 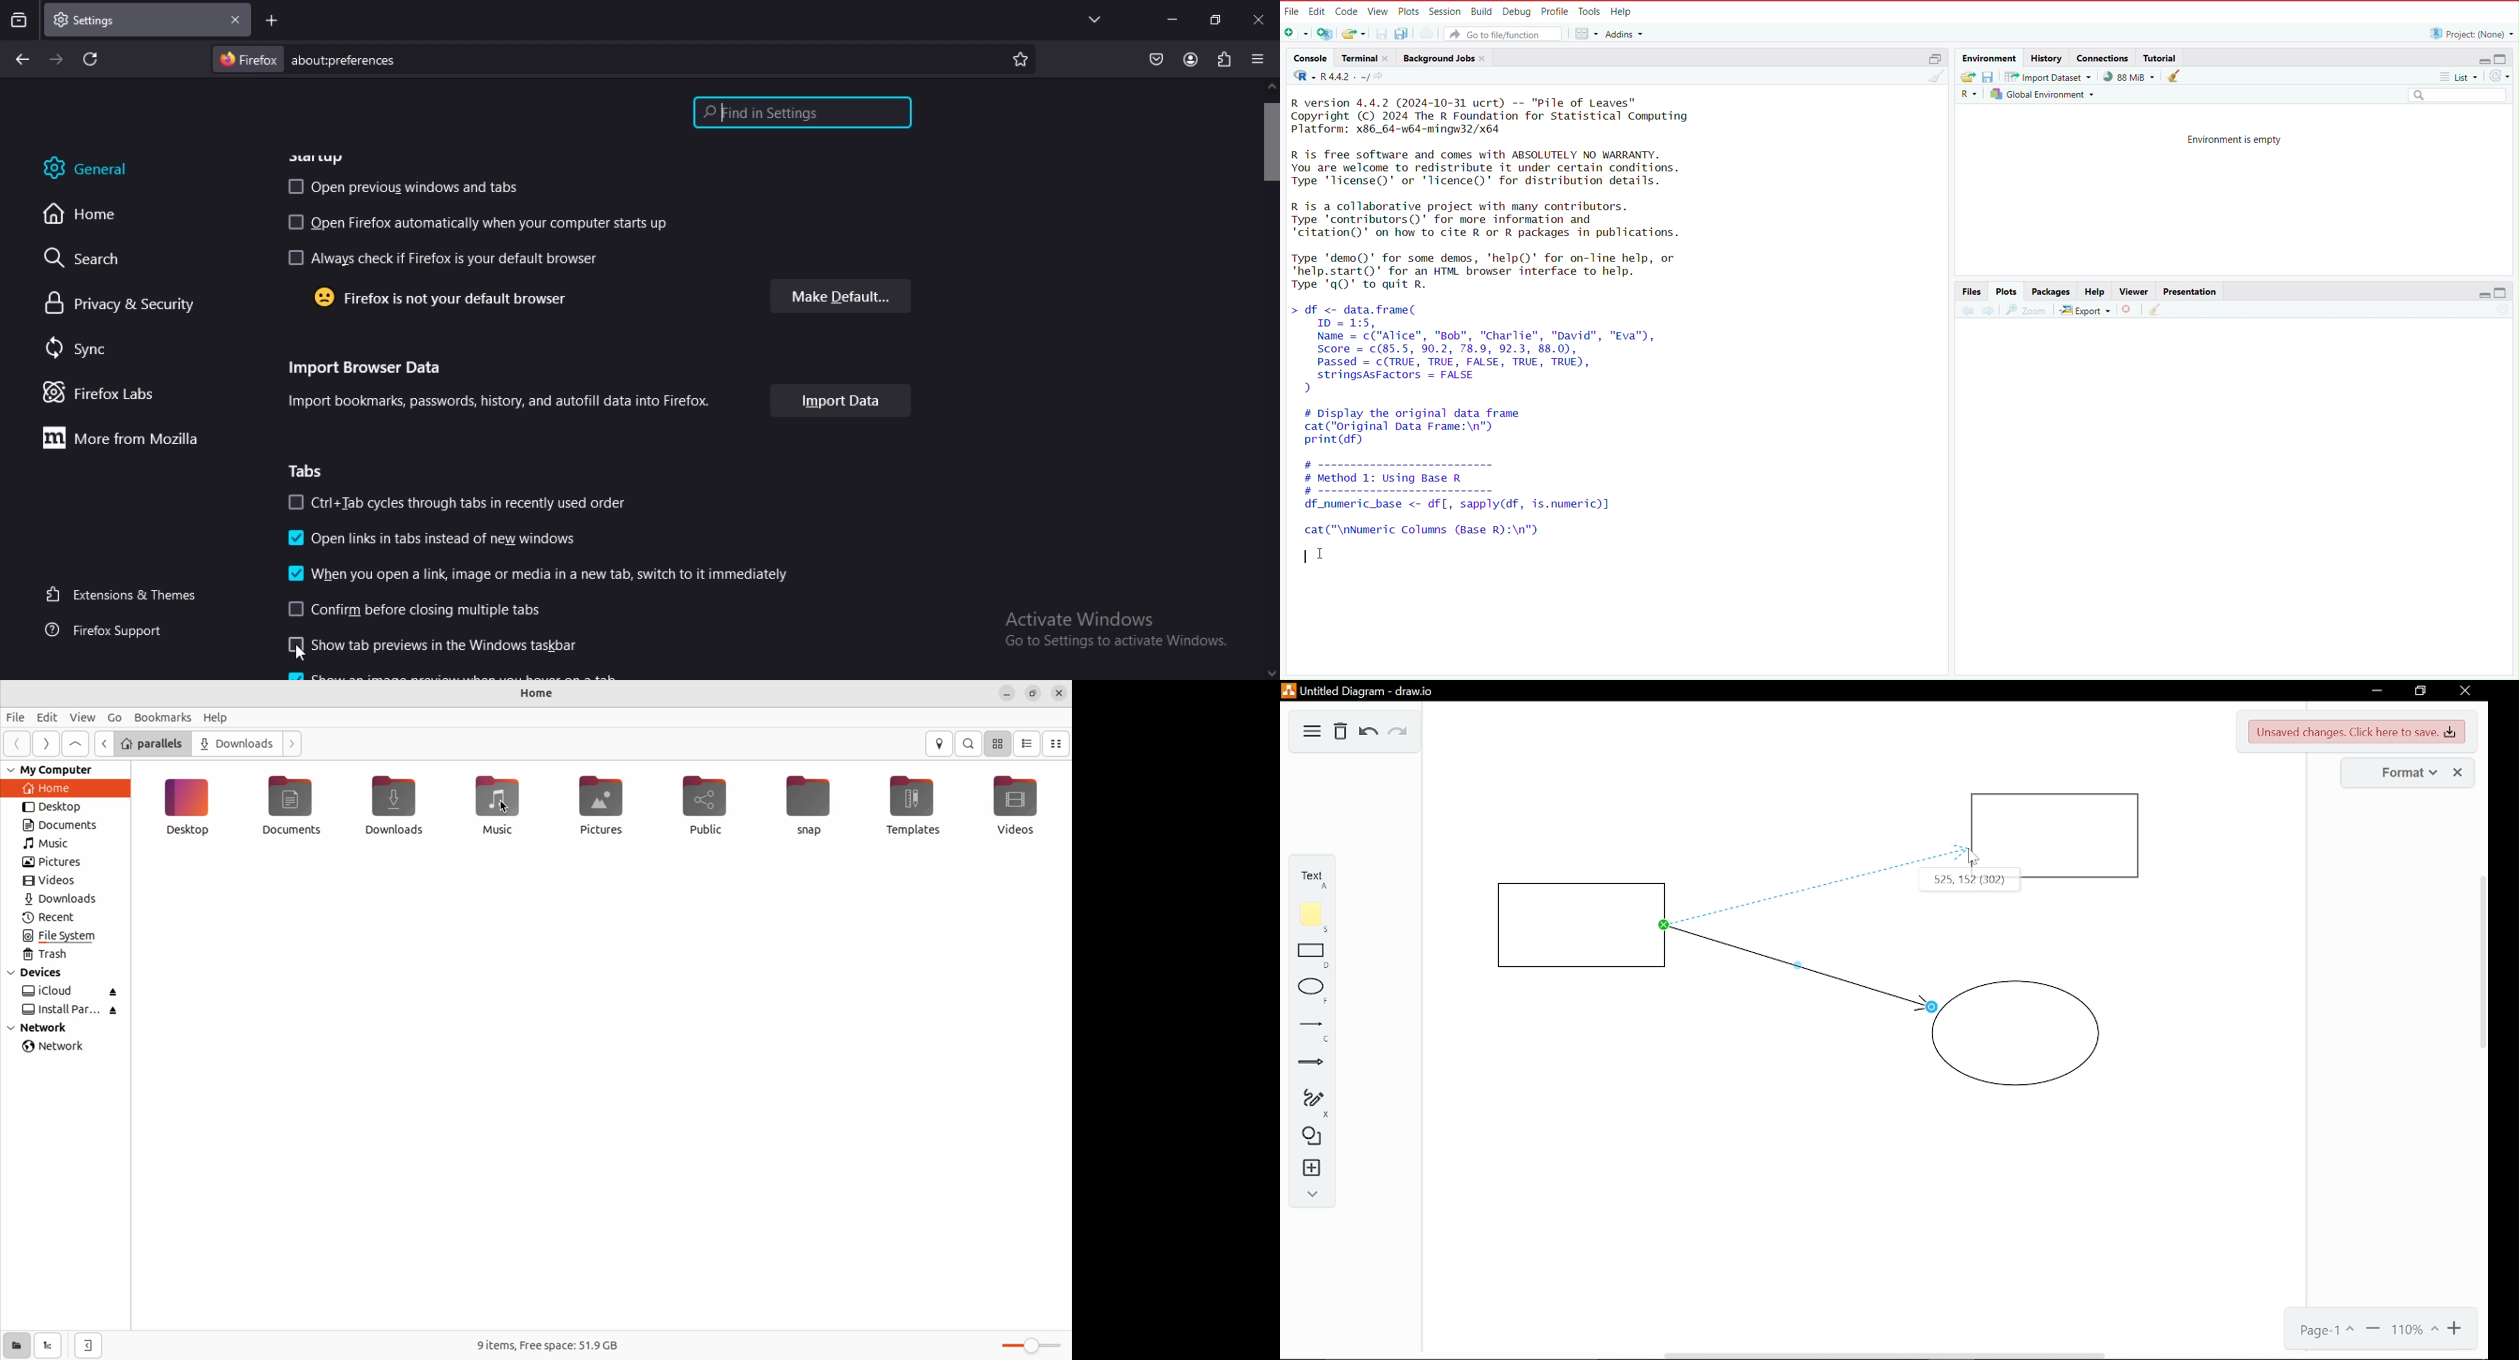 I want to click on cursor, so click(x=1321, y=556).